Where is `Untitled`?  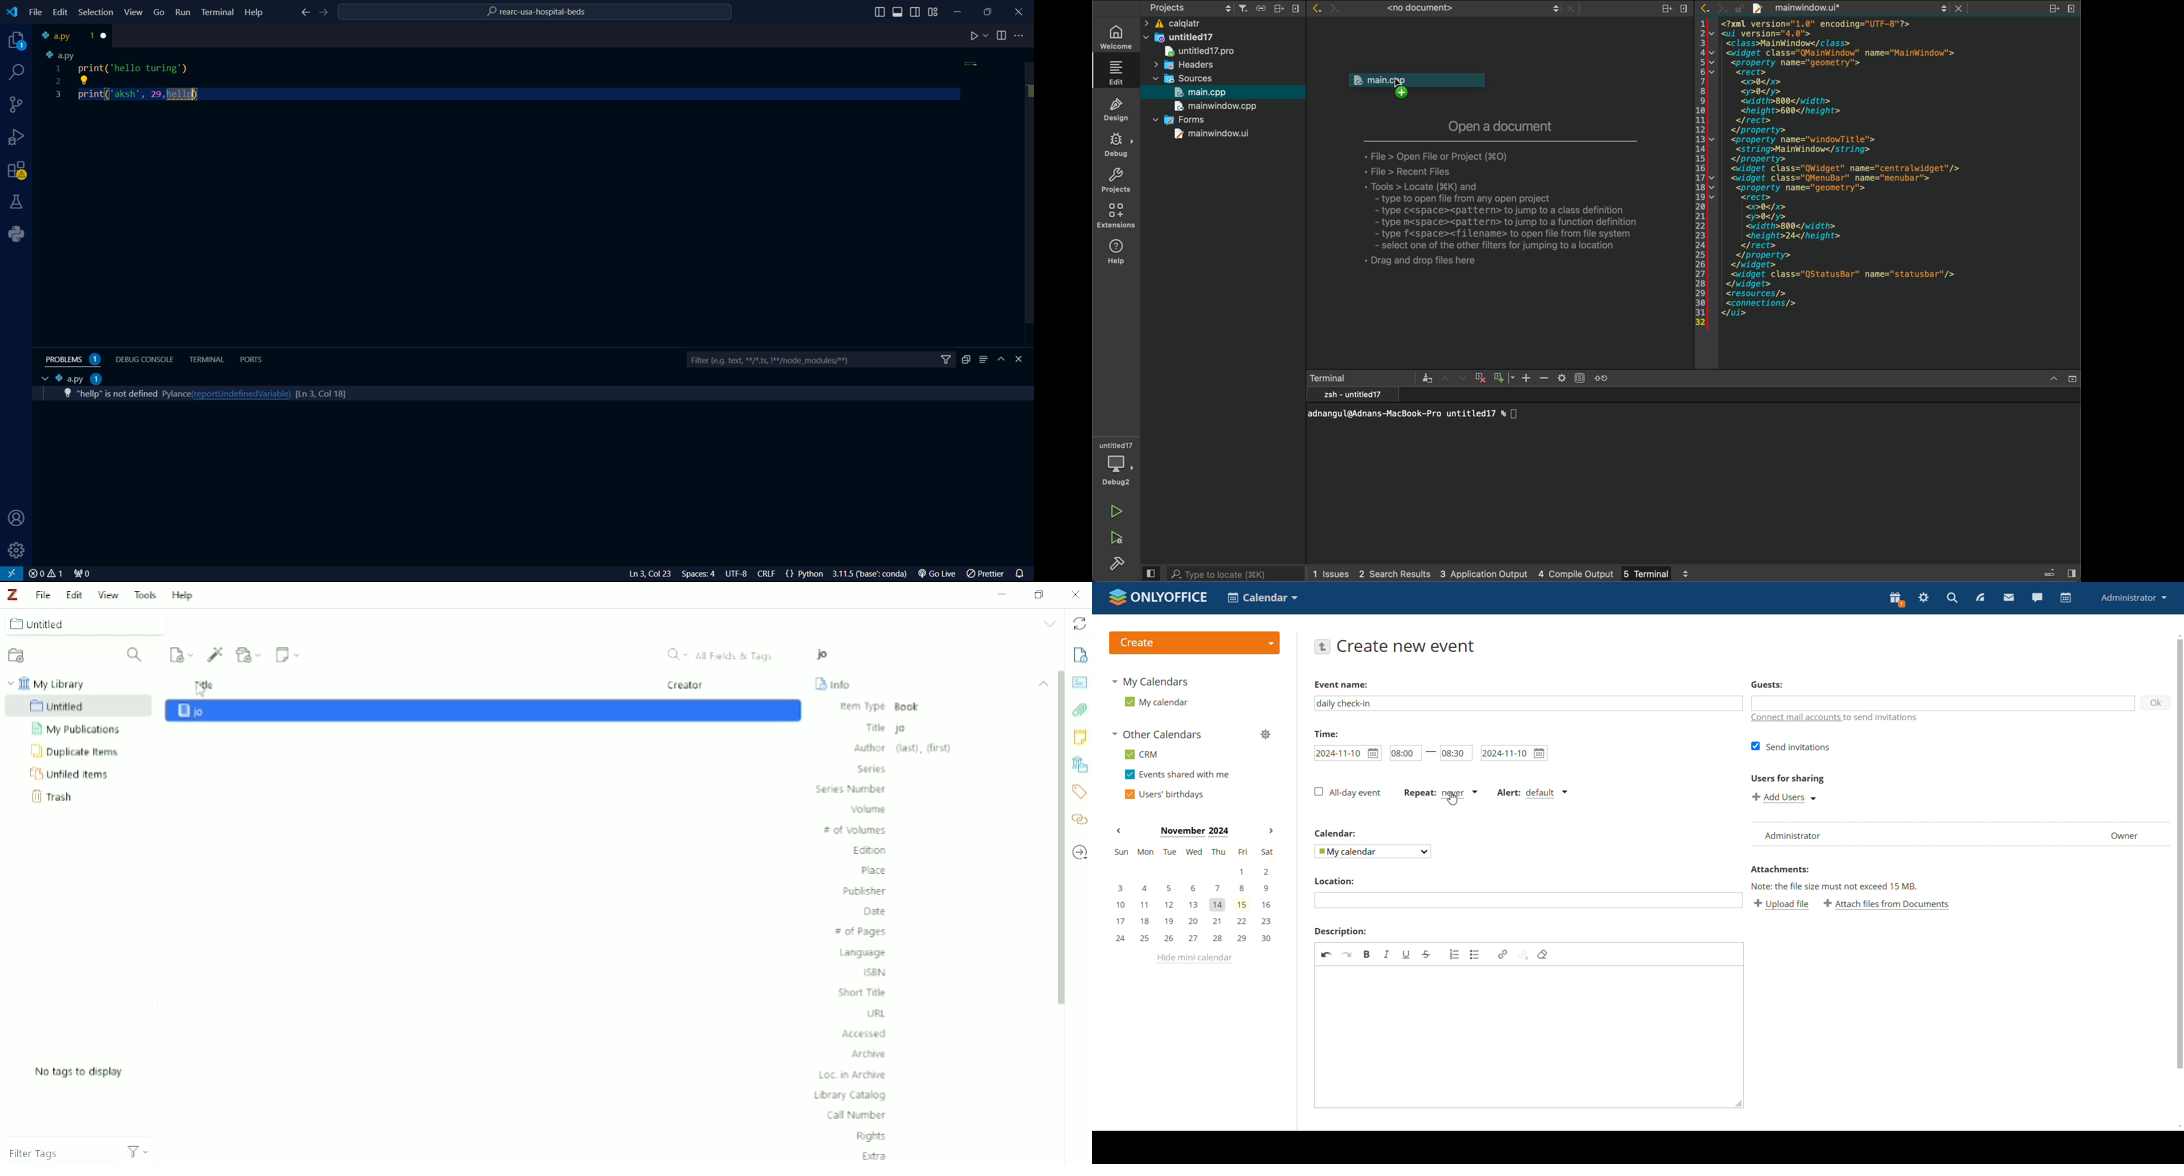
Untitled is located at coordinates (89, 623).